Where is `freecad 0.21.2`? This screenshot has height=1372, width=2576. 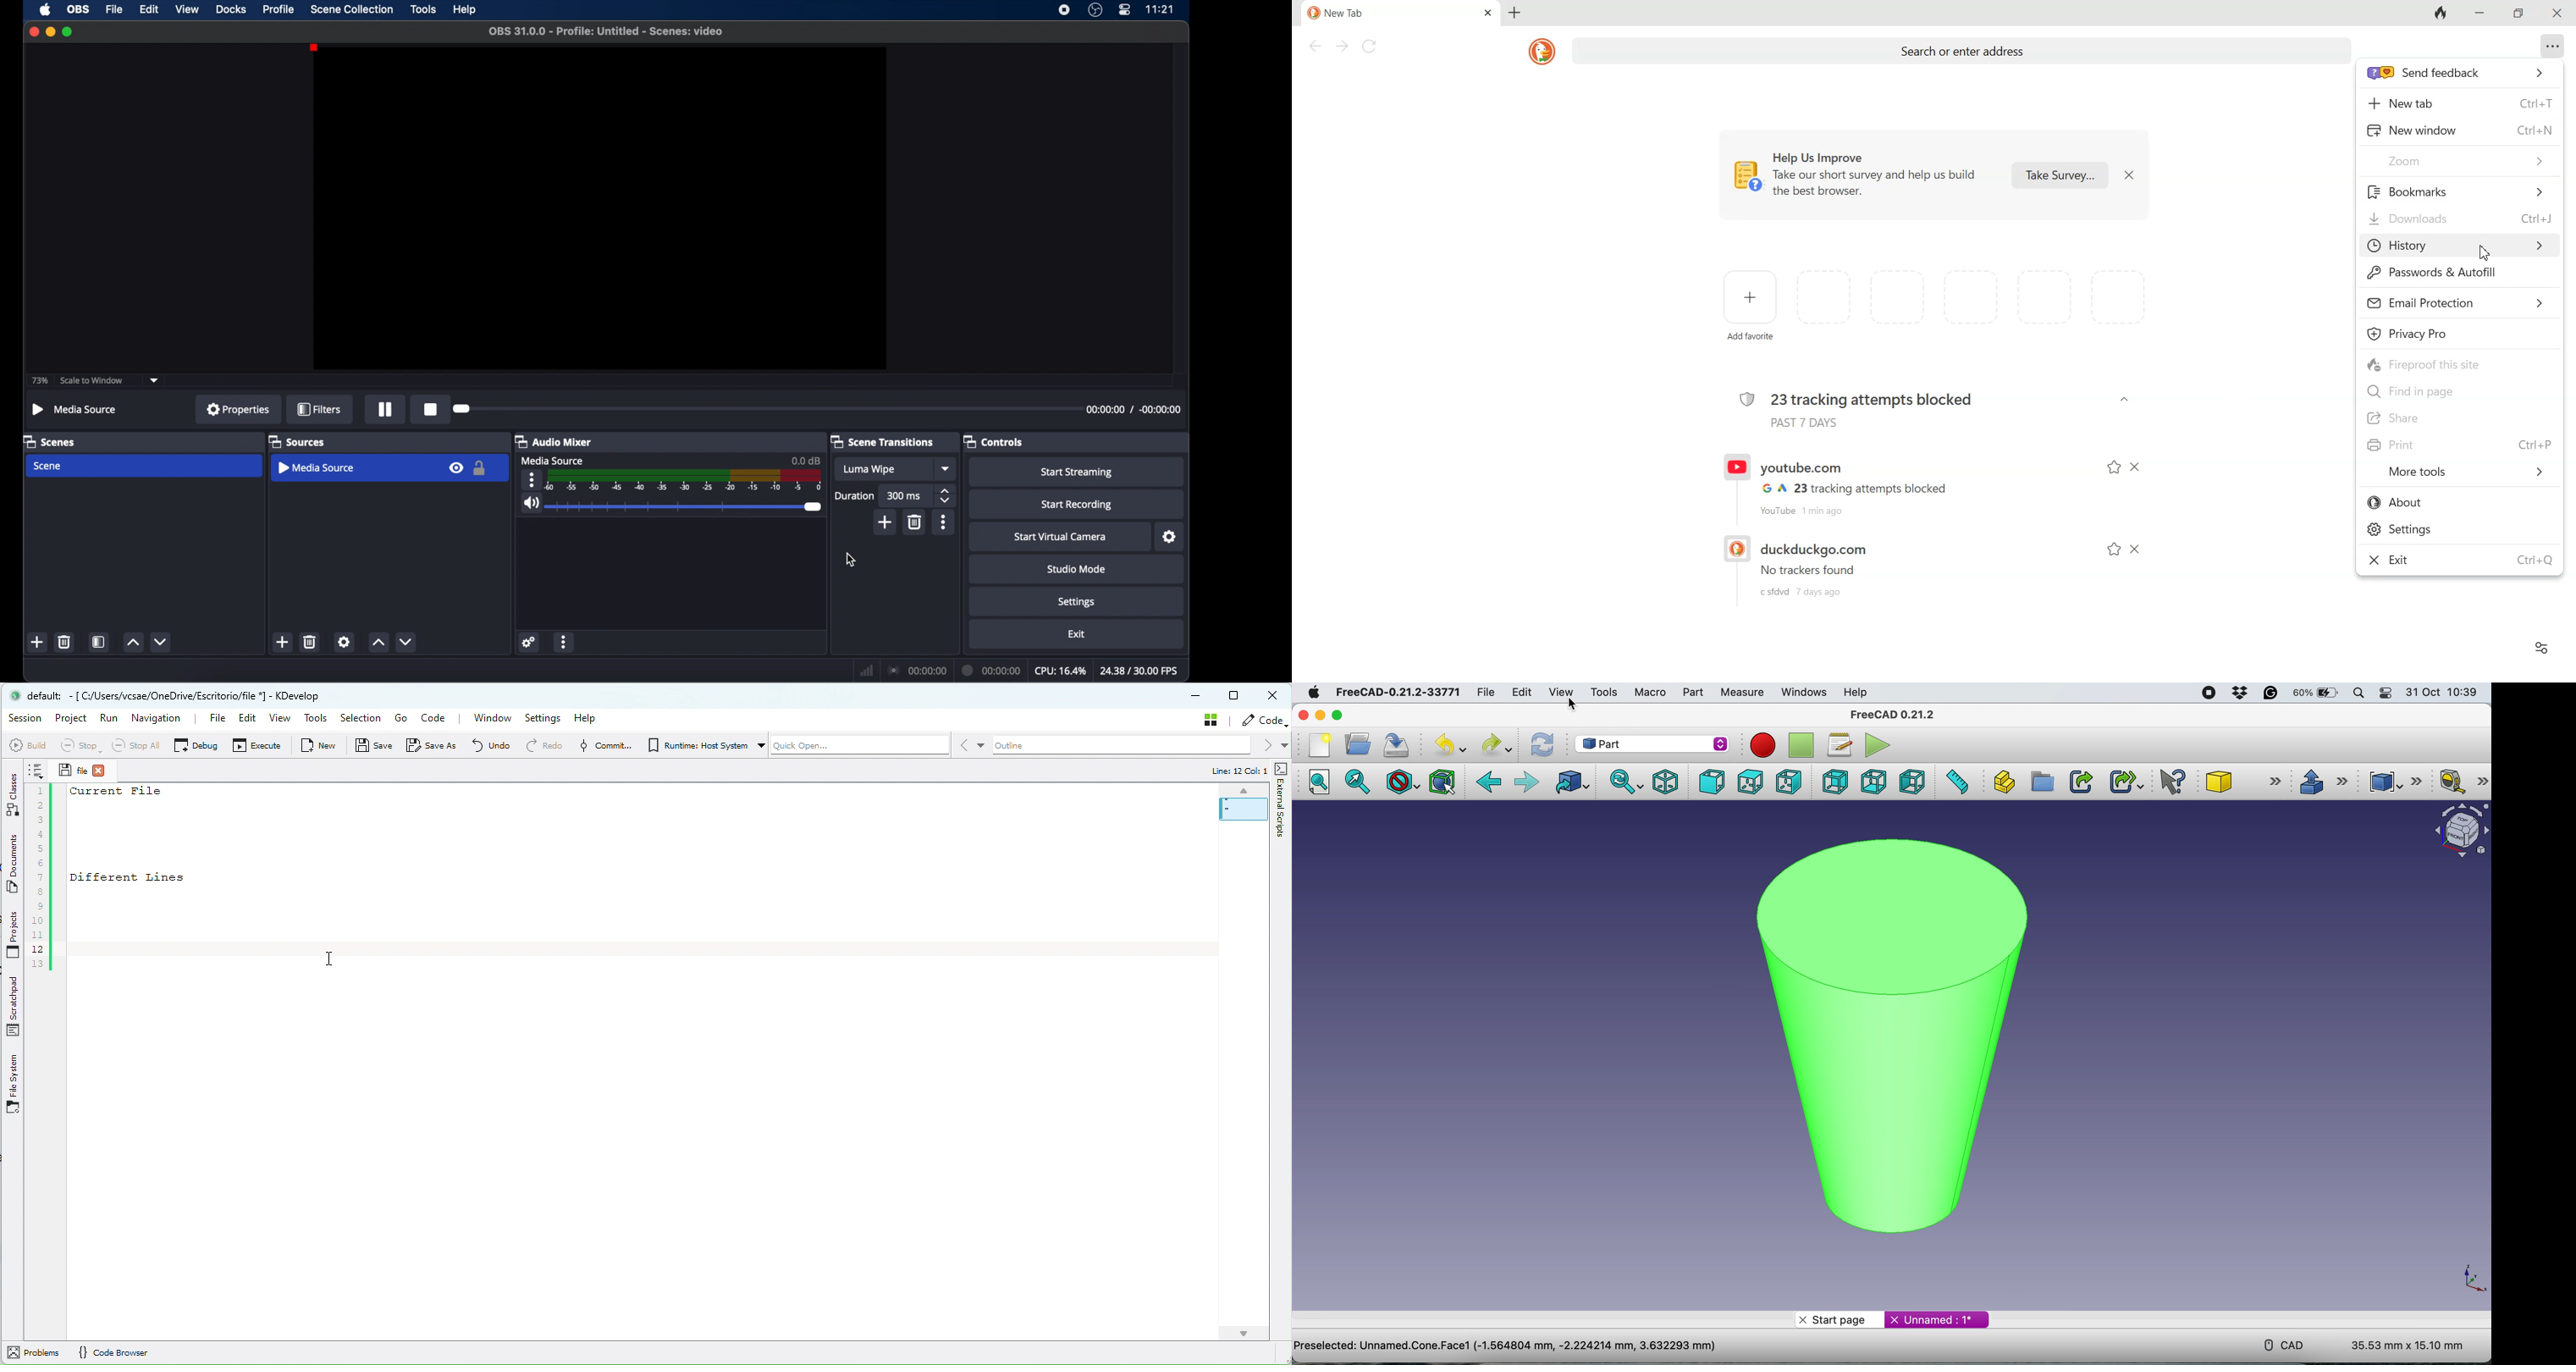 freecad 0.21.2 is located at coordinates (1891, 714).